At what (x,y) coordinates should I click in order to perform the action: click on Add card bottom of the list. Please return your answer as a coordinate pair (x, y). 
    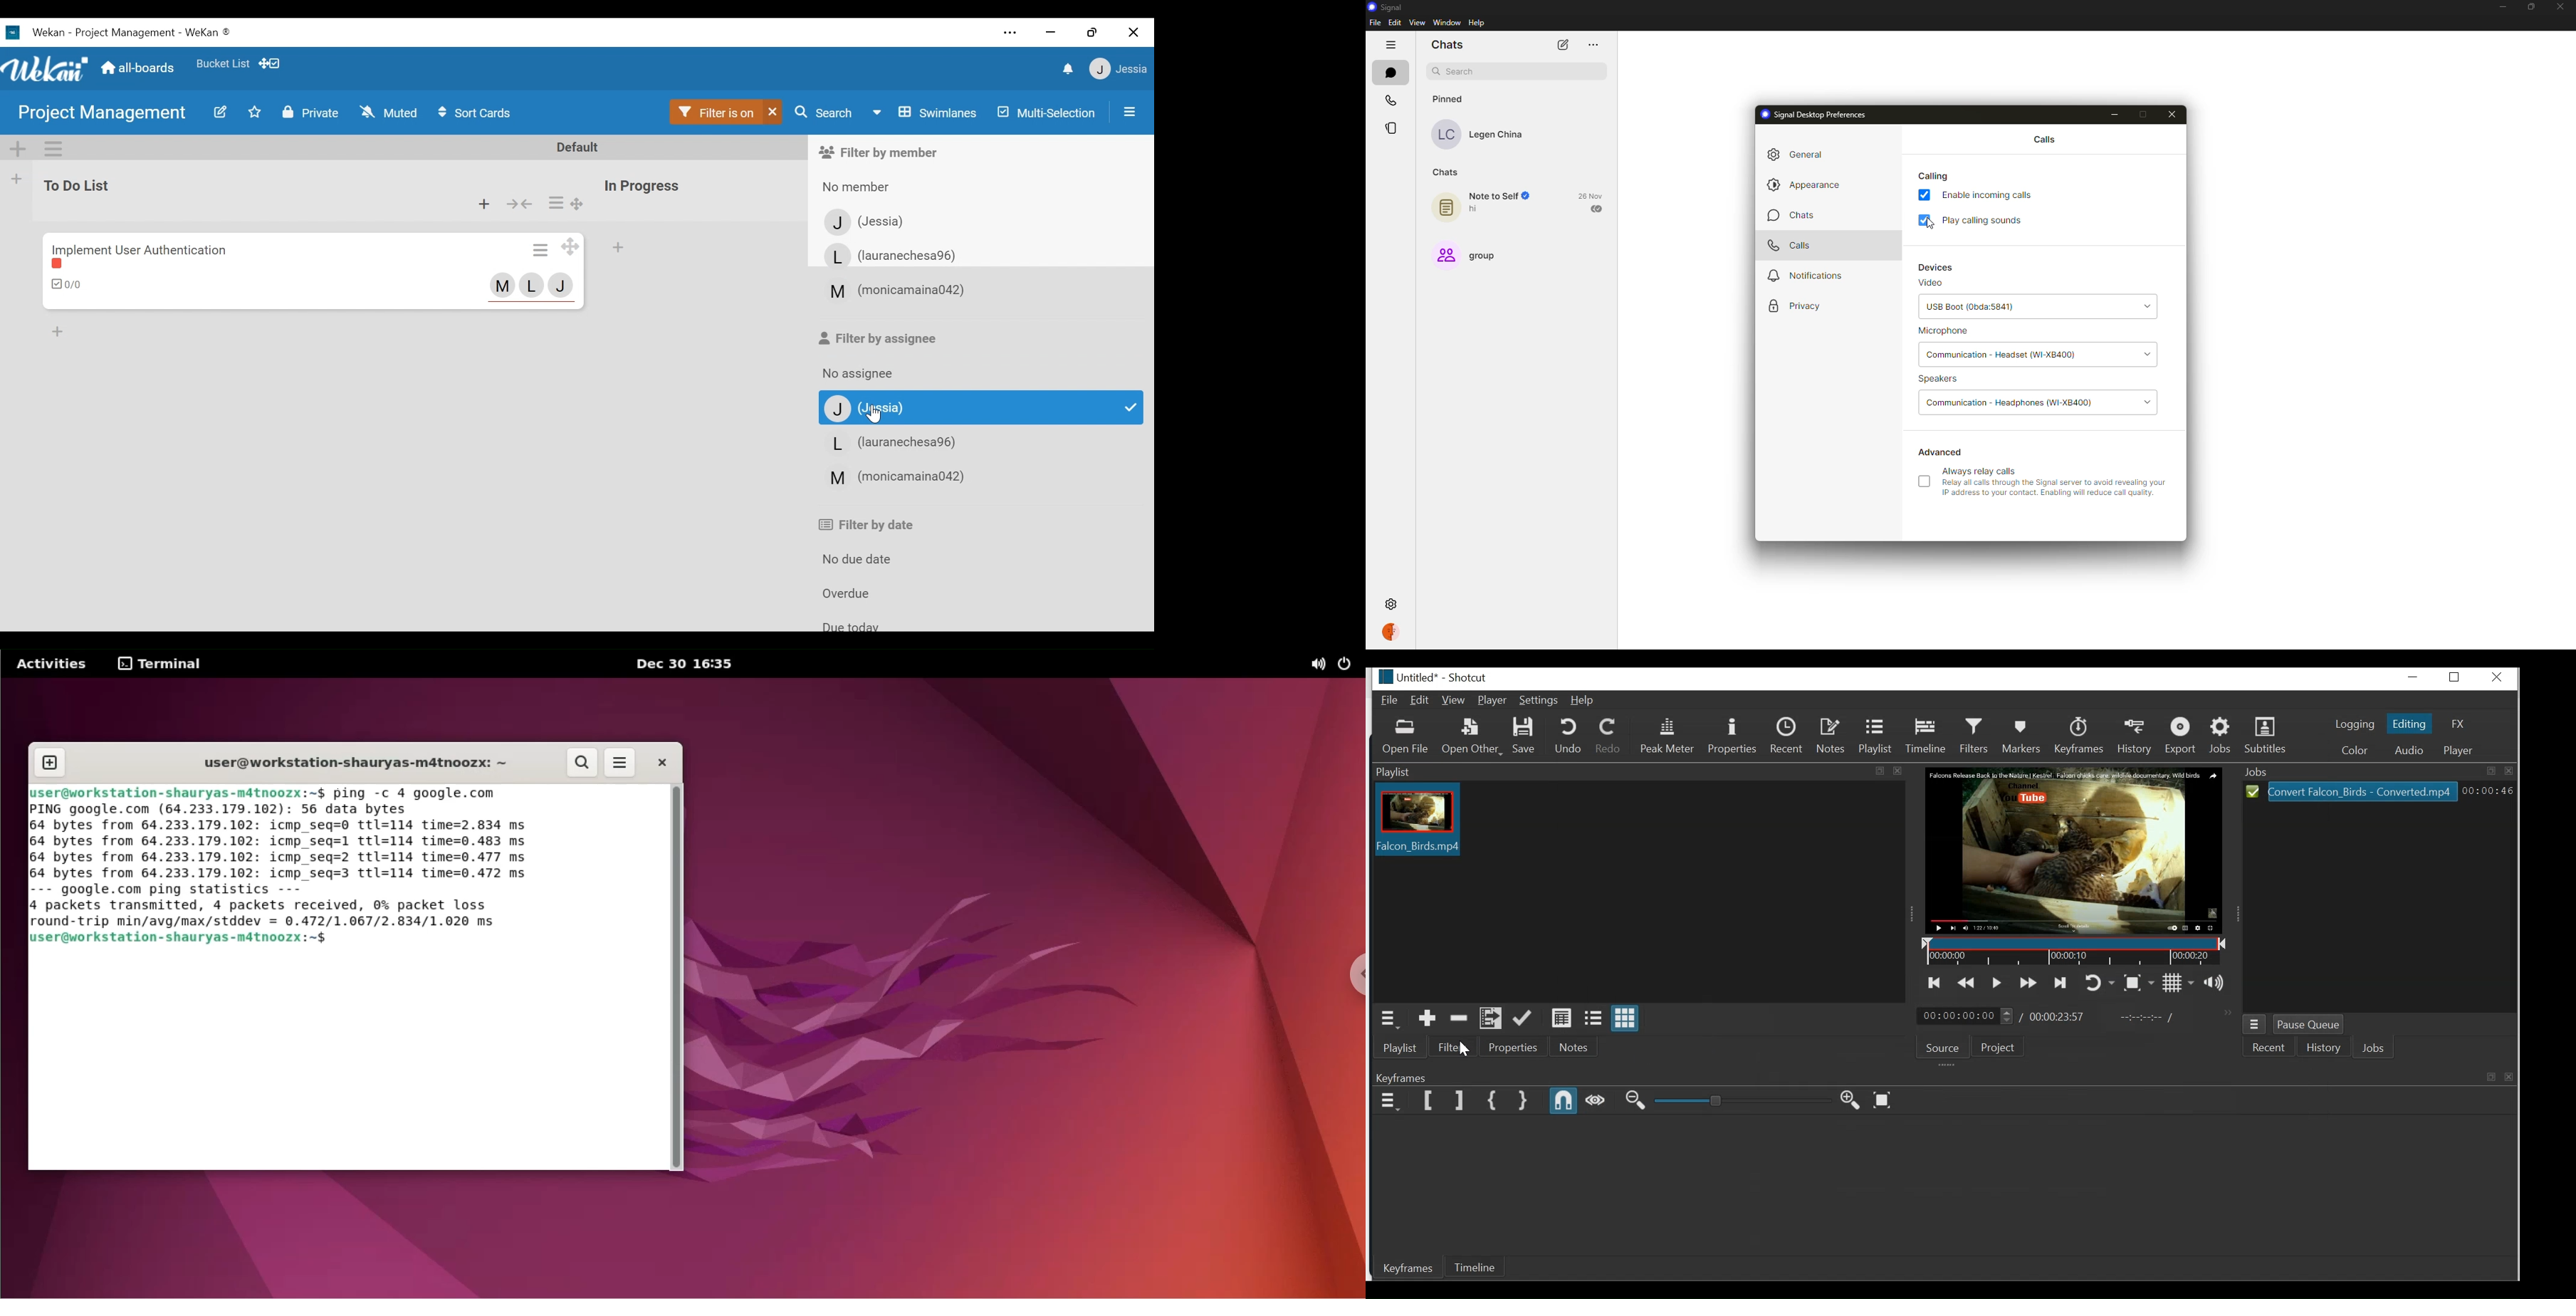
    Looking at the image, I should click on (57, 331).